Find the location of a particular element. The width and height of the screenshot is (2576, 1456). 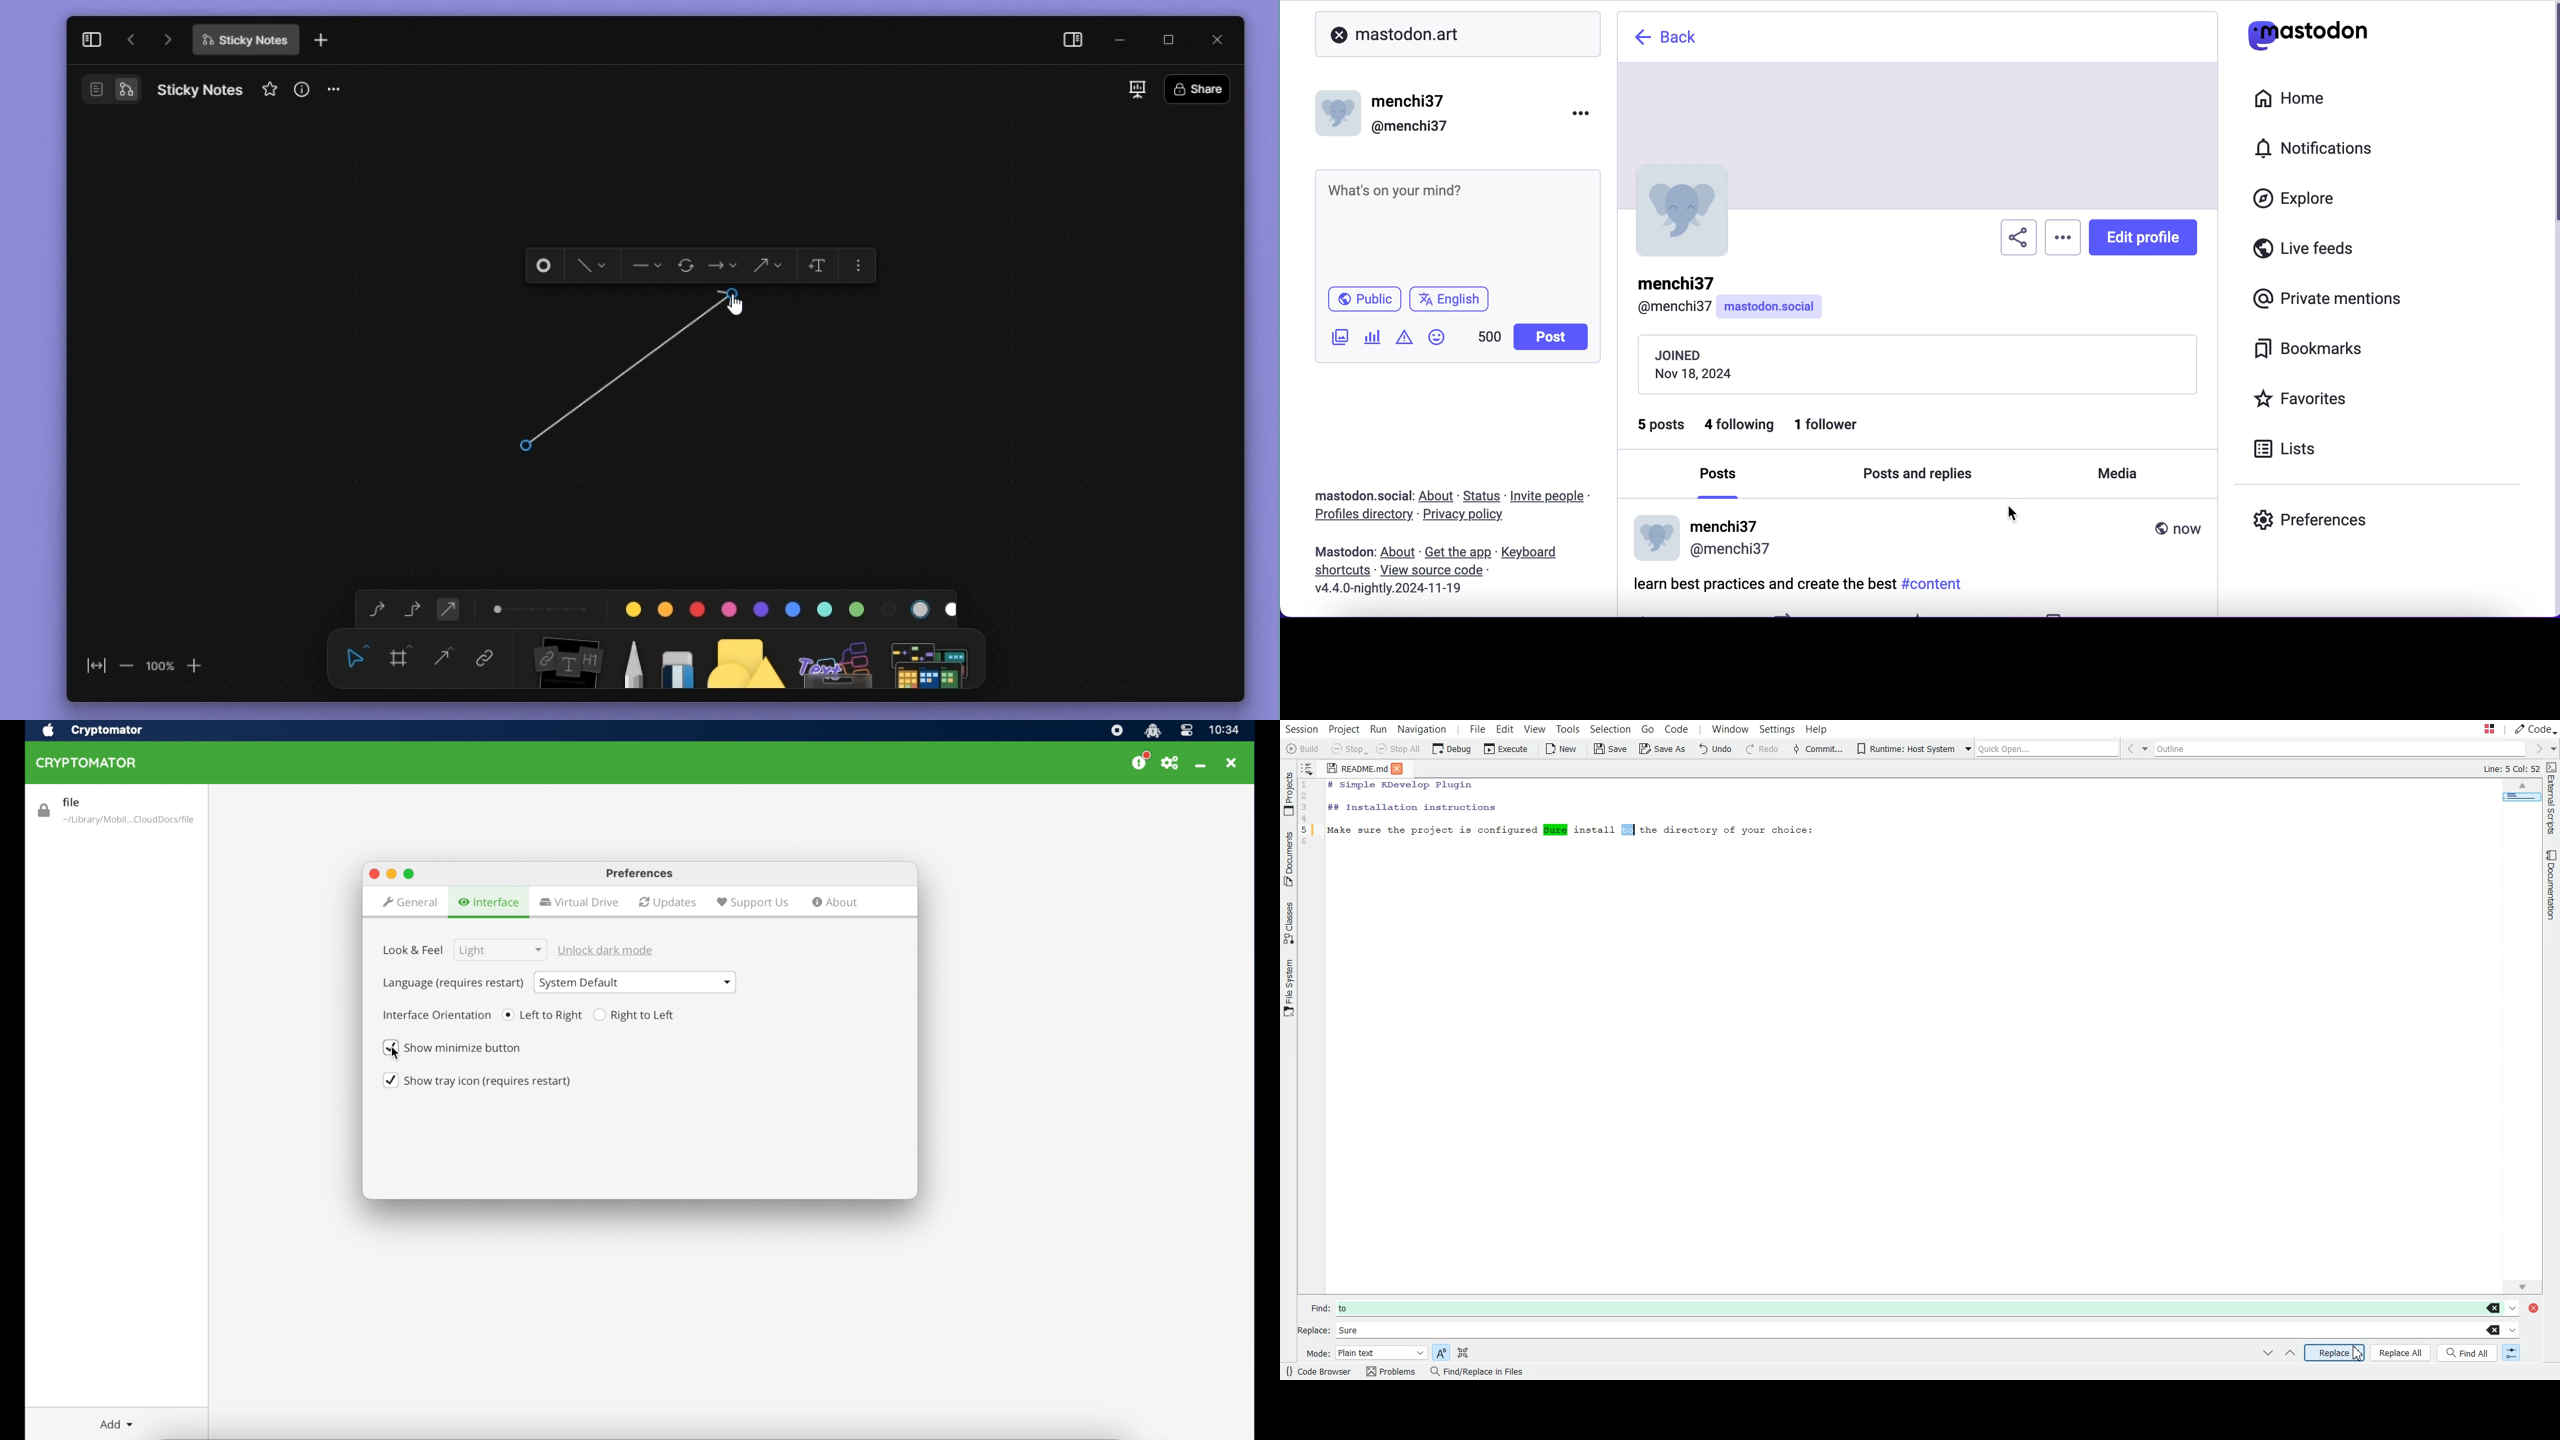

@menchi37 is located at coordinates (1410, 127).